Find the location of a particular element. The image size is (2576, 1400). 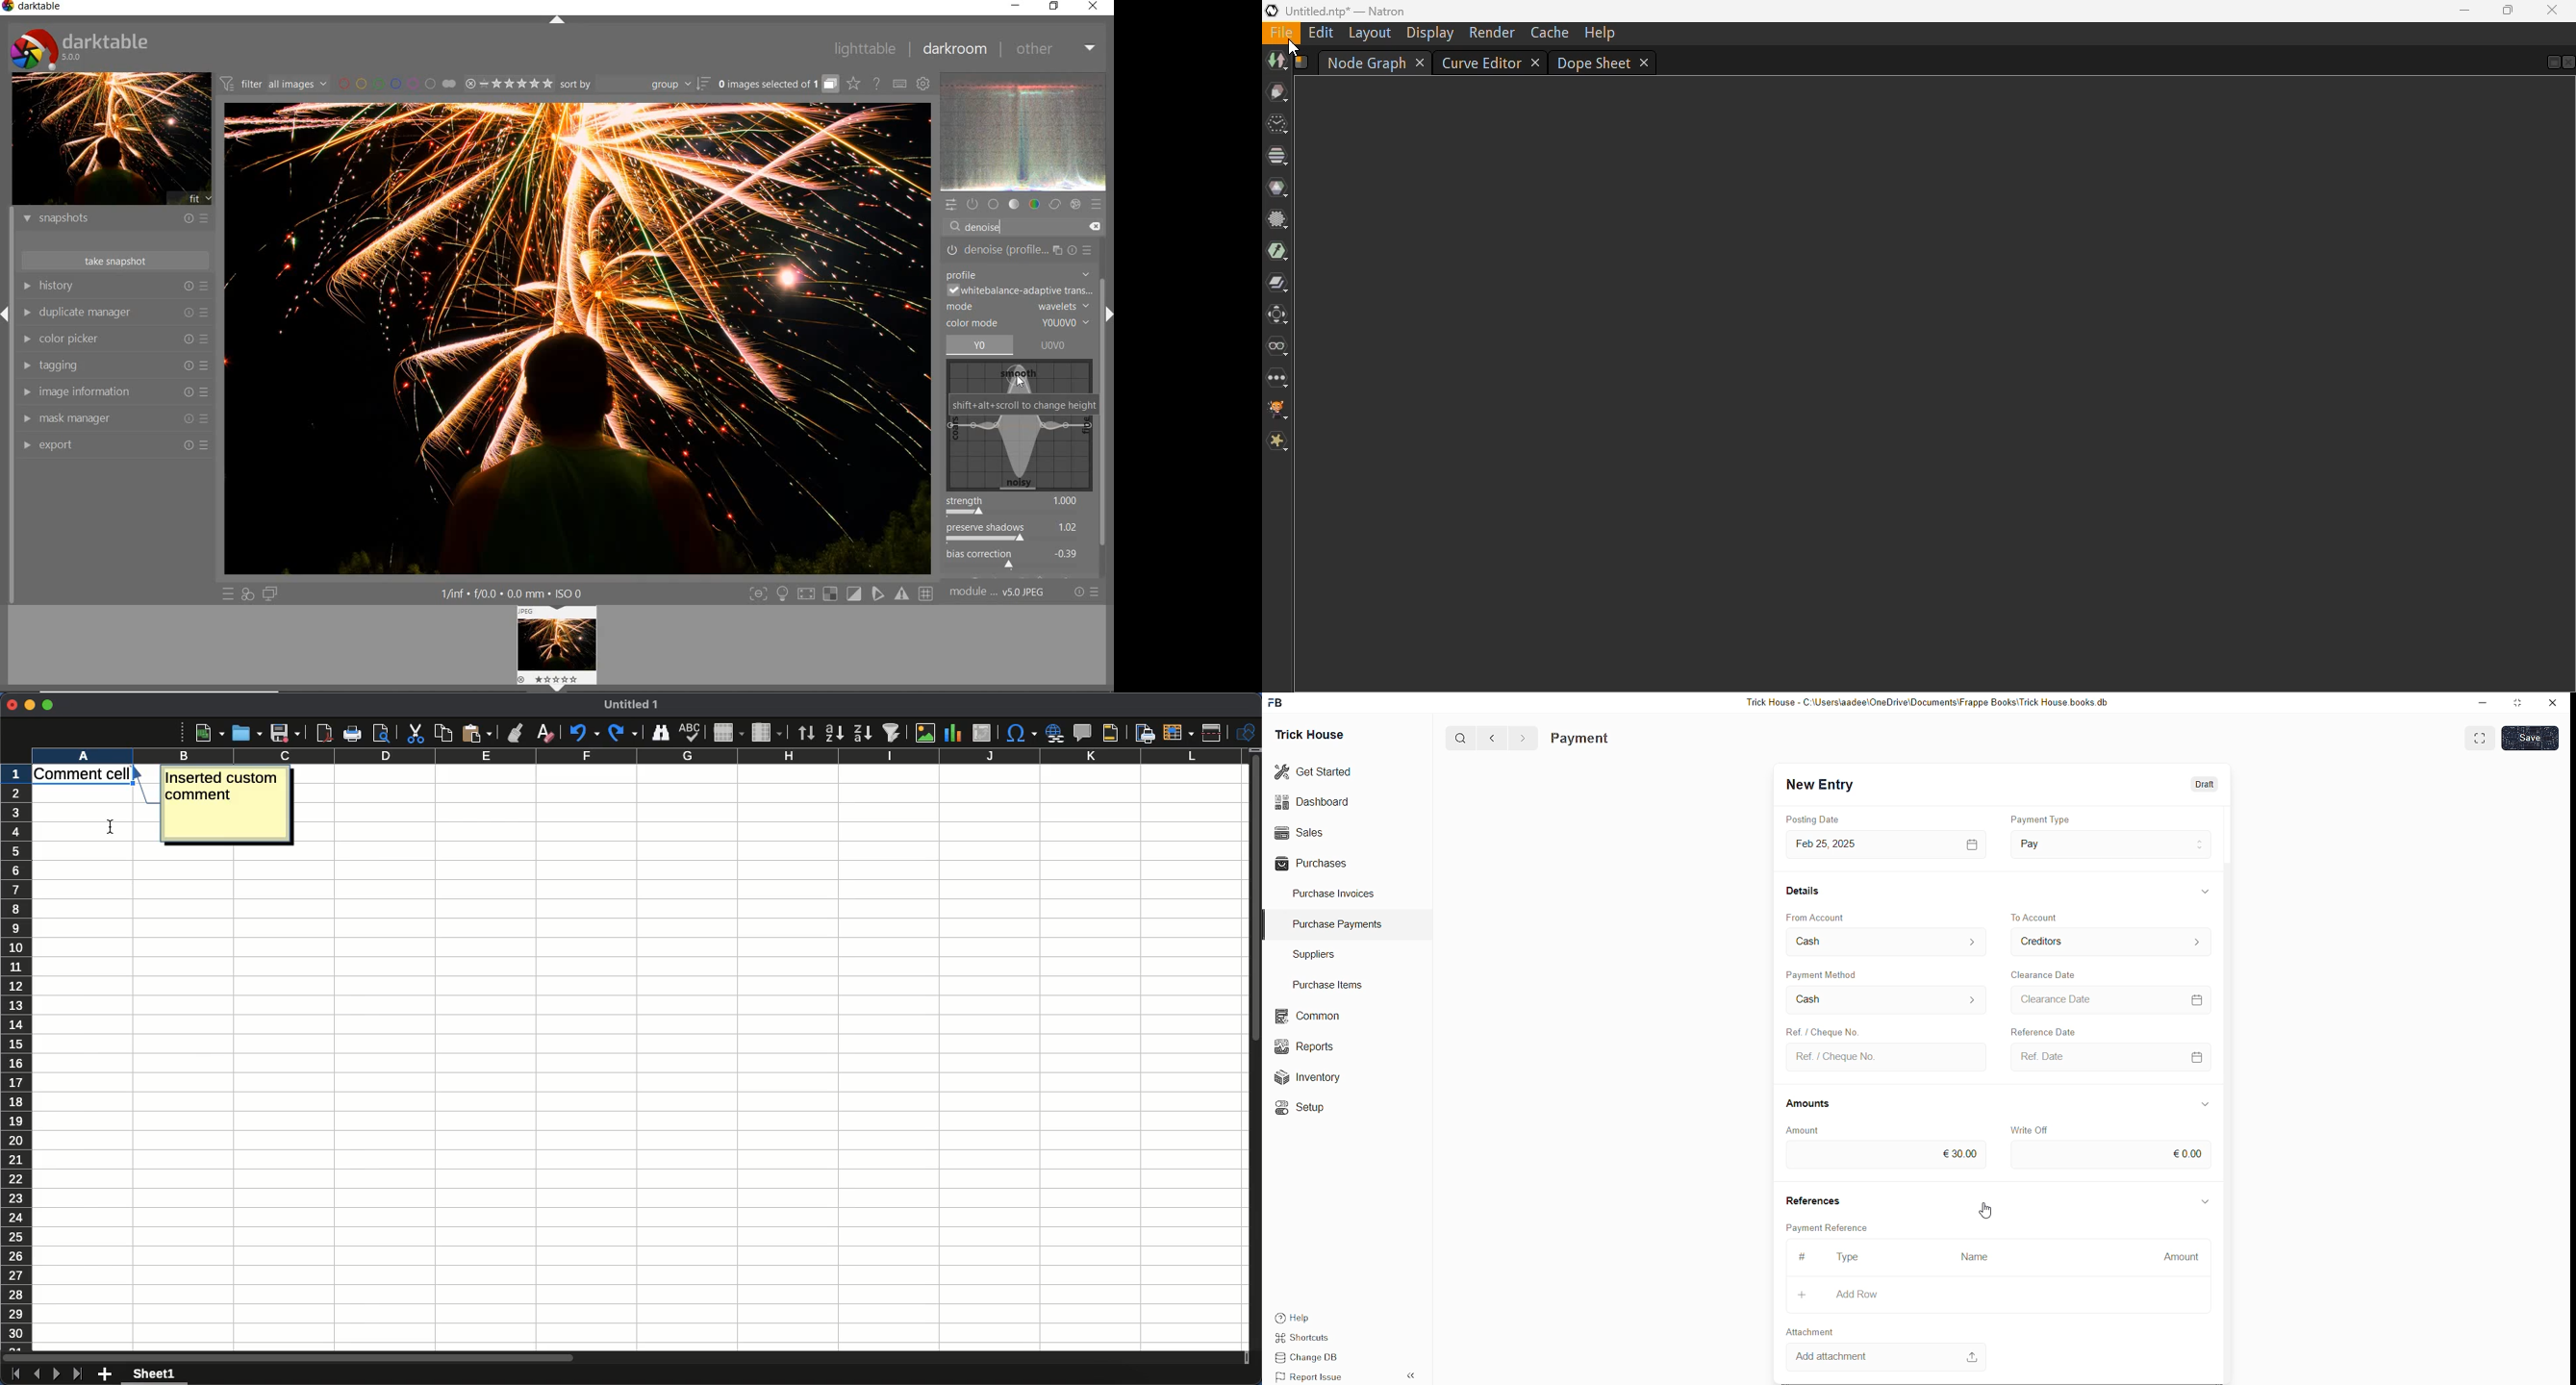

minimize is located at coordinates (2464, 11).